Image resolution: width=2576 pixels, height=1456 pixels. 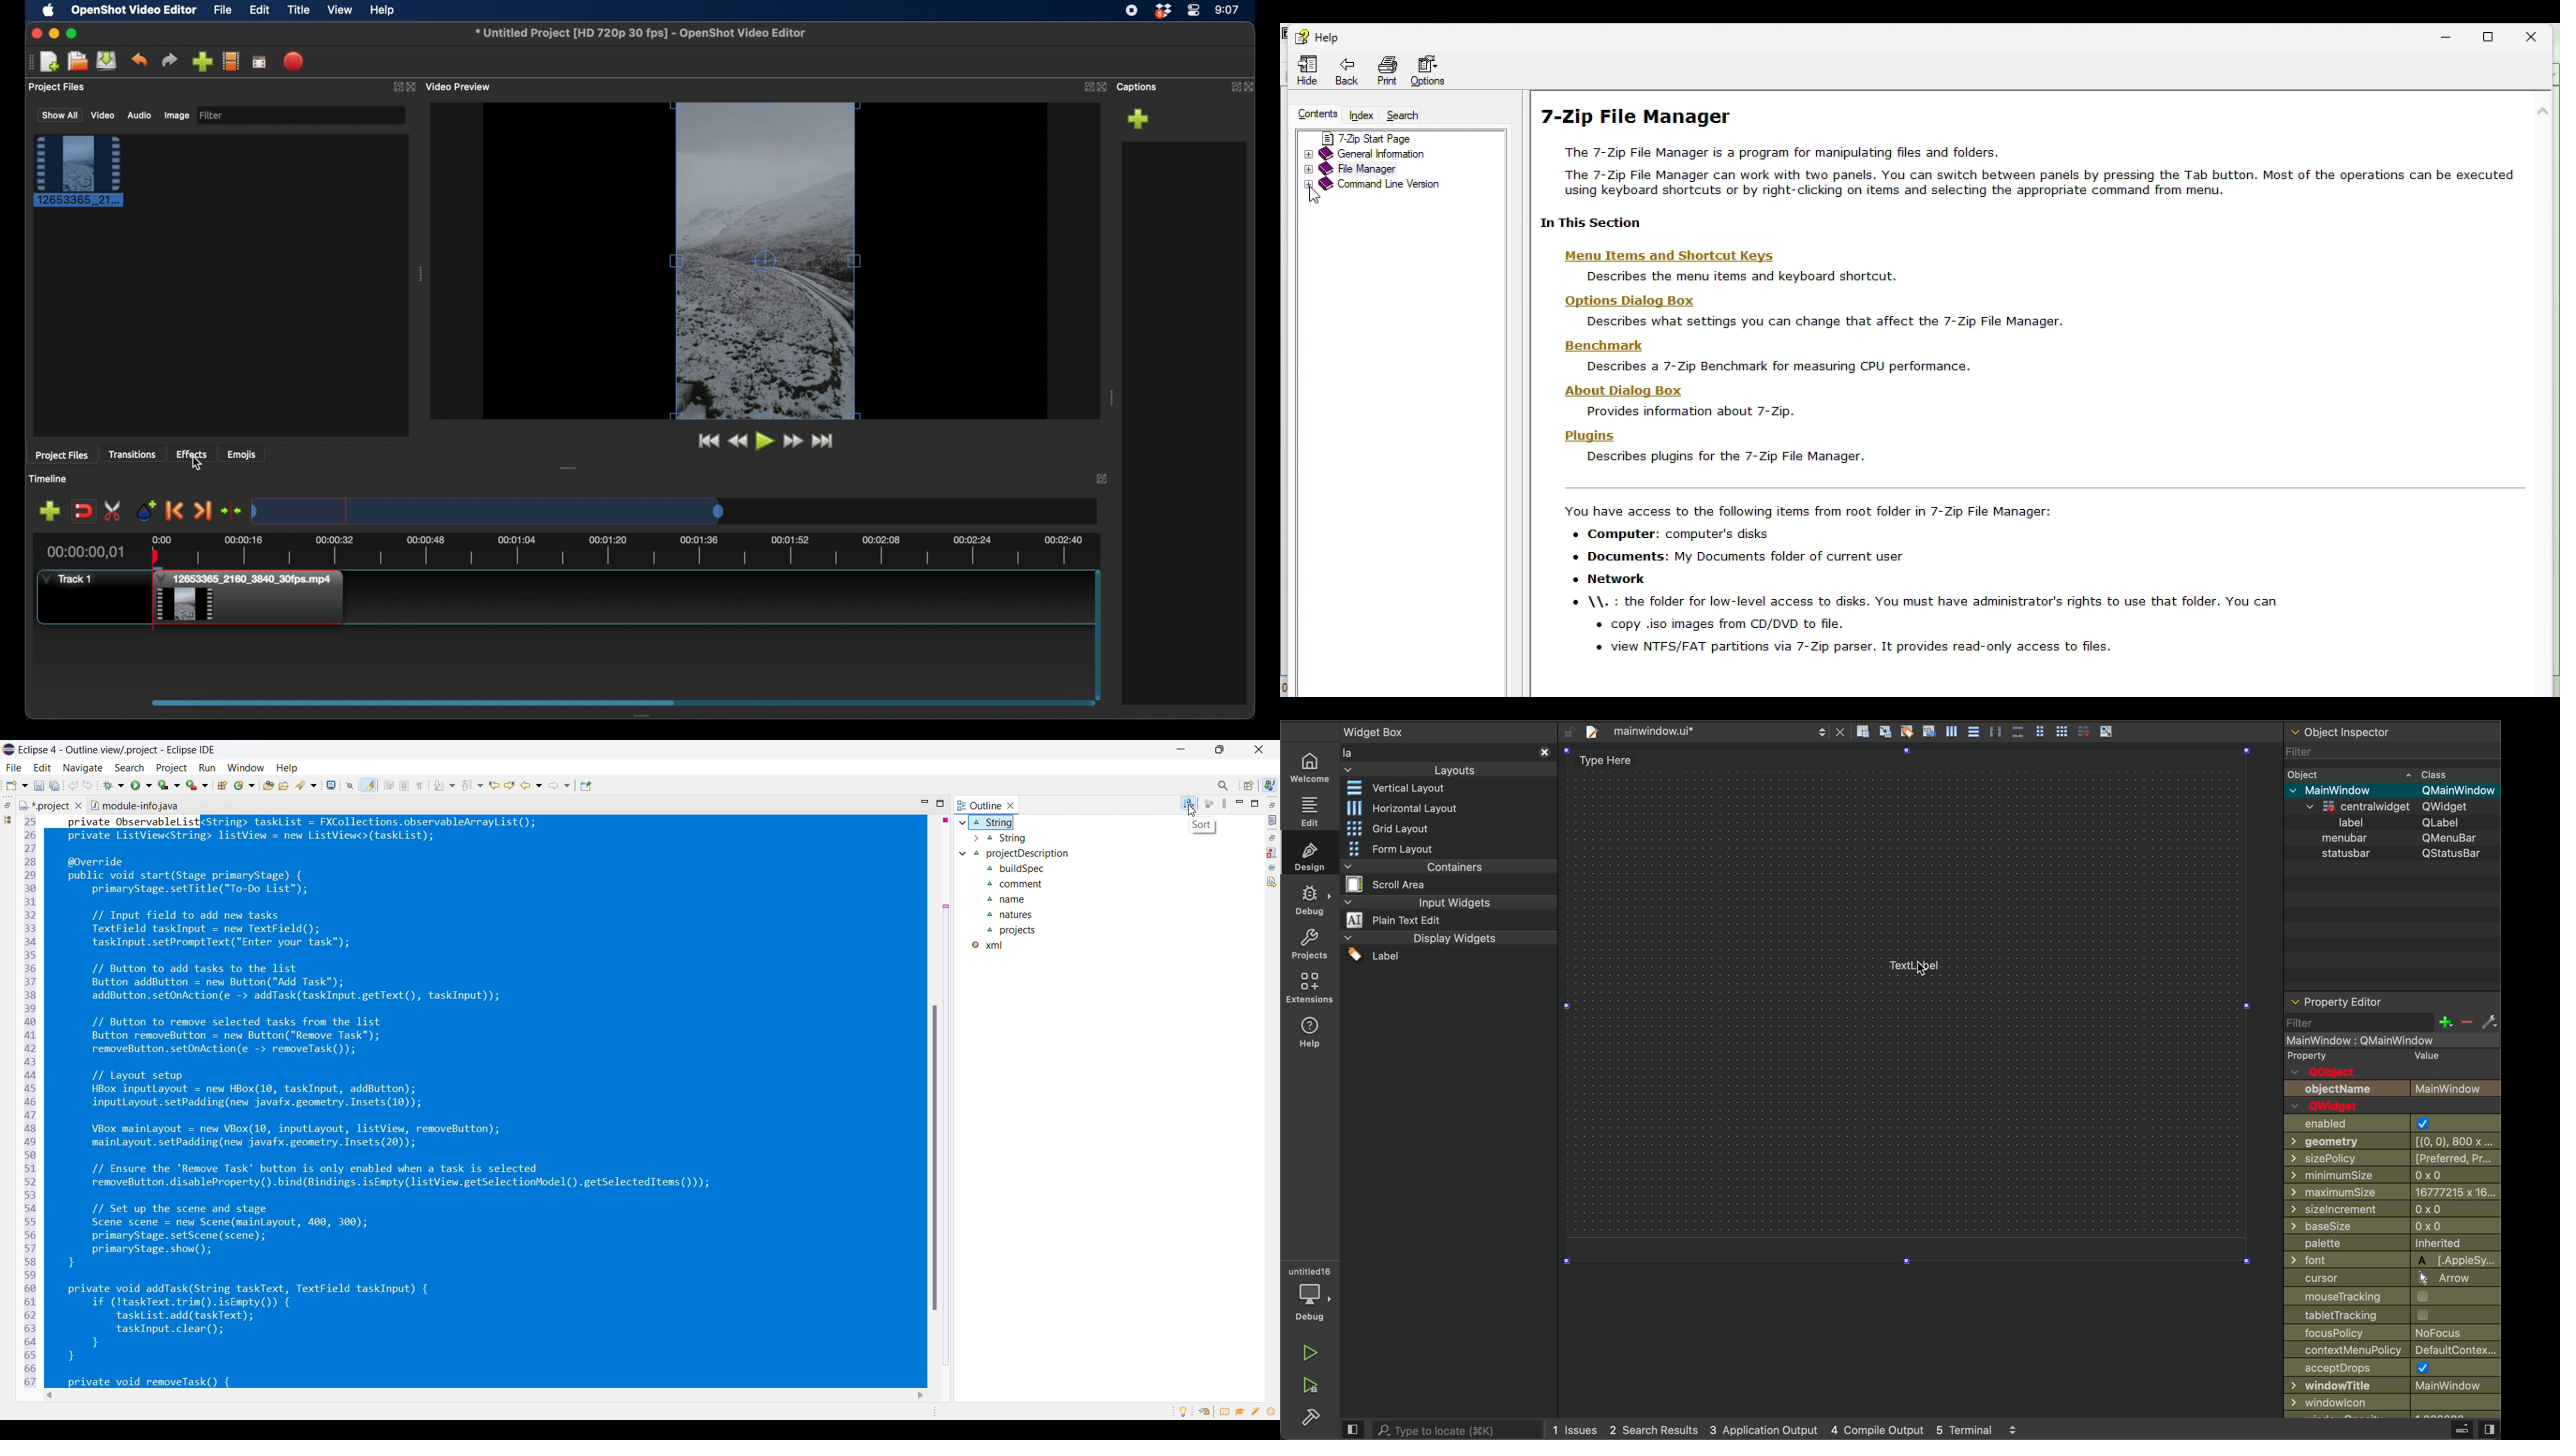 I want to click on label, so click(x=1912, y=964).